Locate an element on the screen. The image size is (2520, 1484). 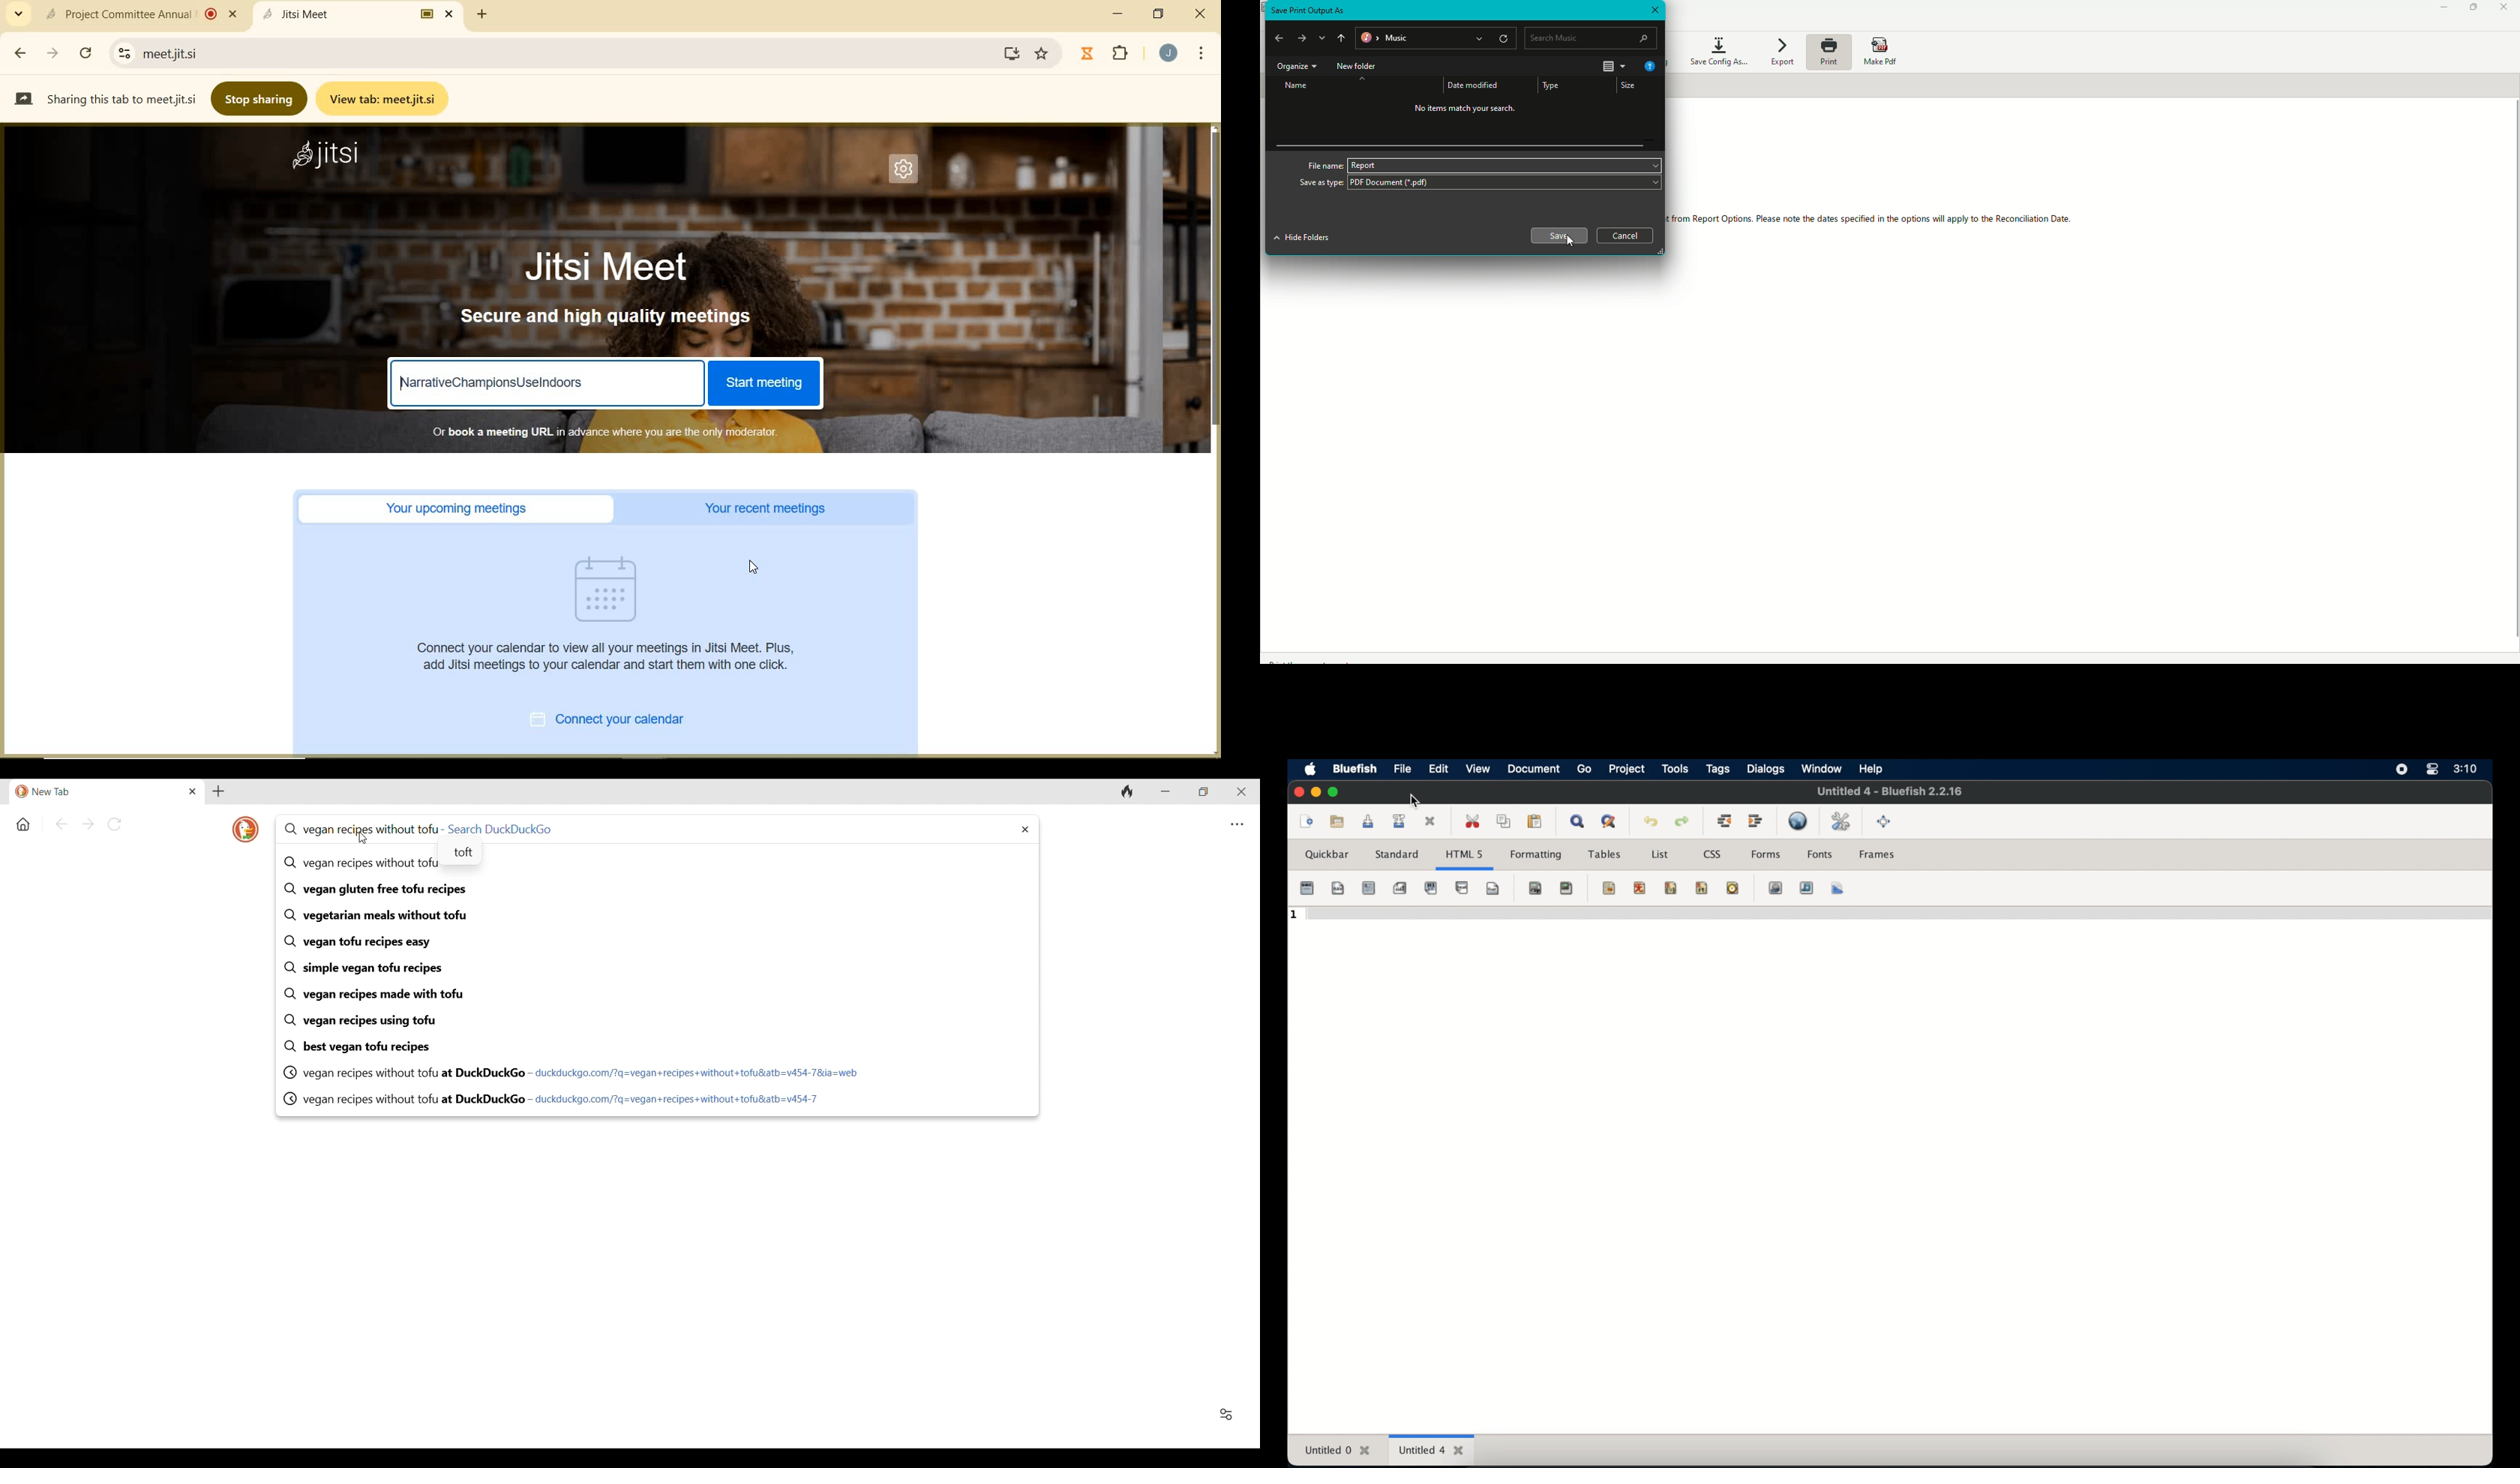
Print is located at coordinates (1830, 55).